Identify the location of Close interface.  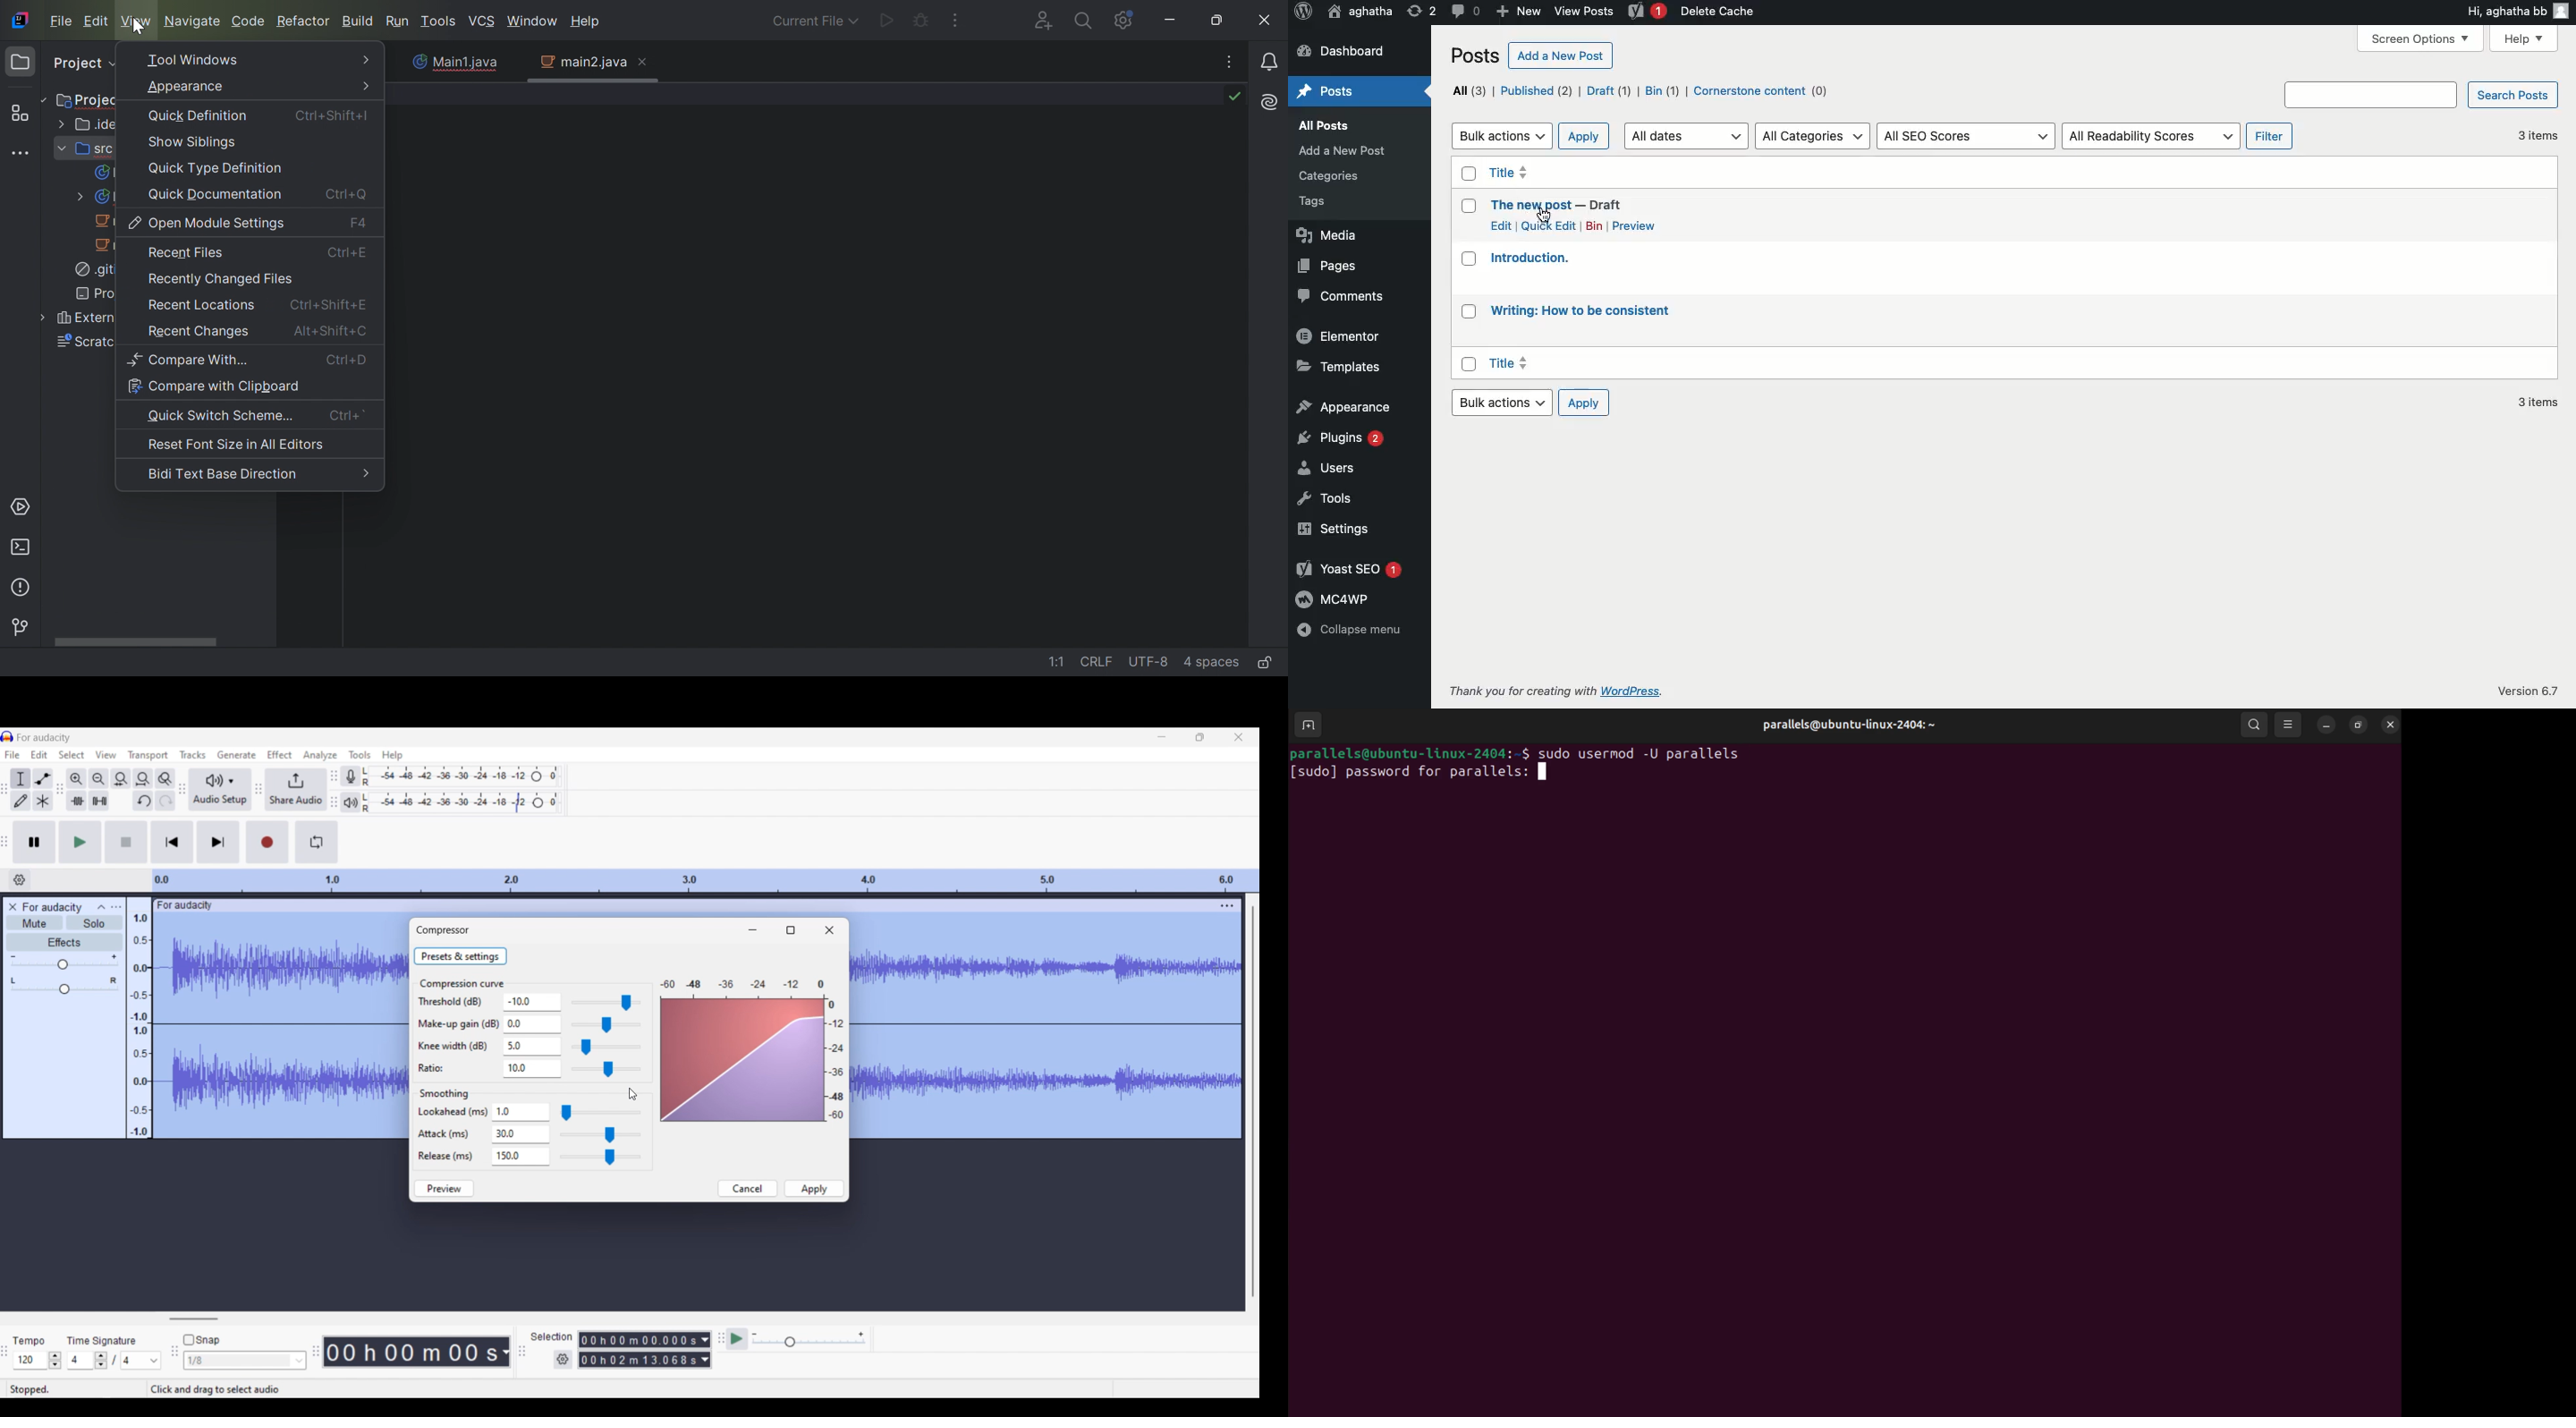
(1239, 737).